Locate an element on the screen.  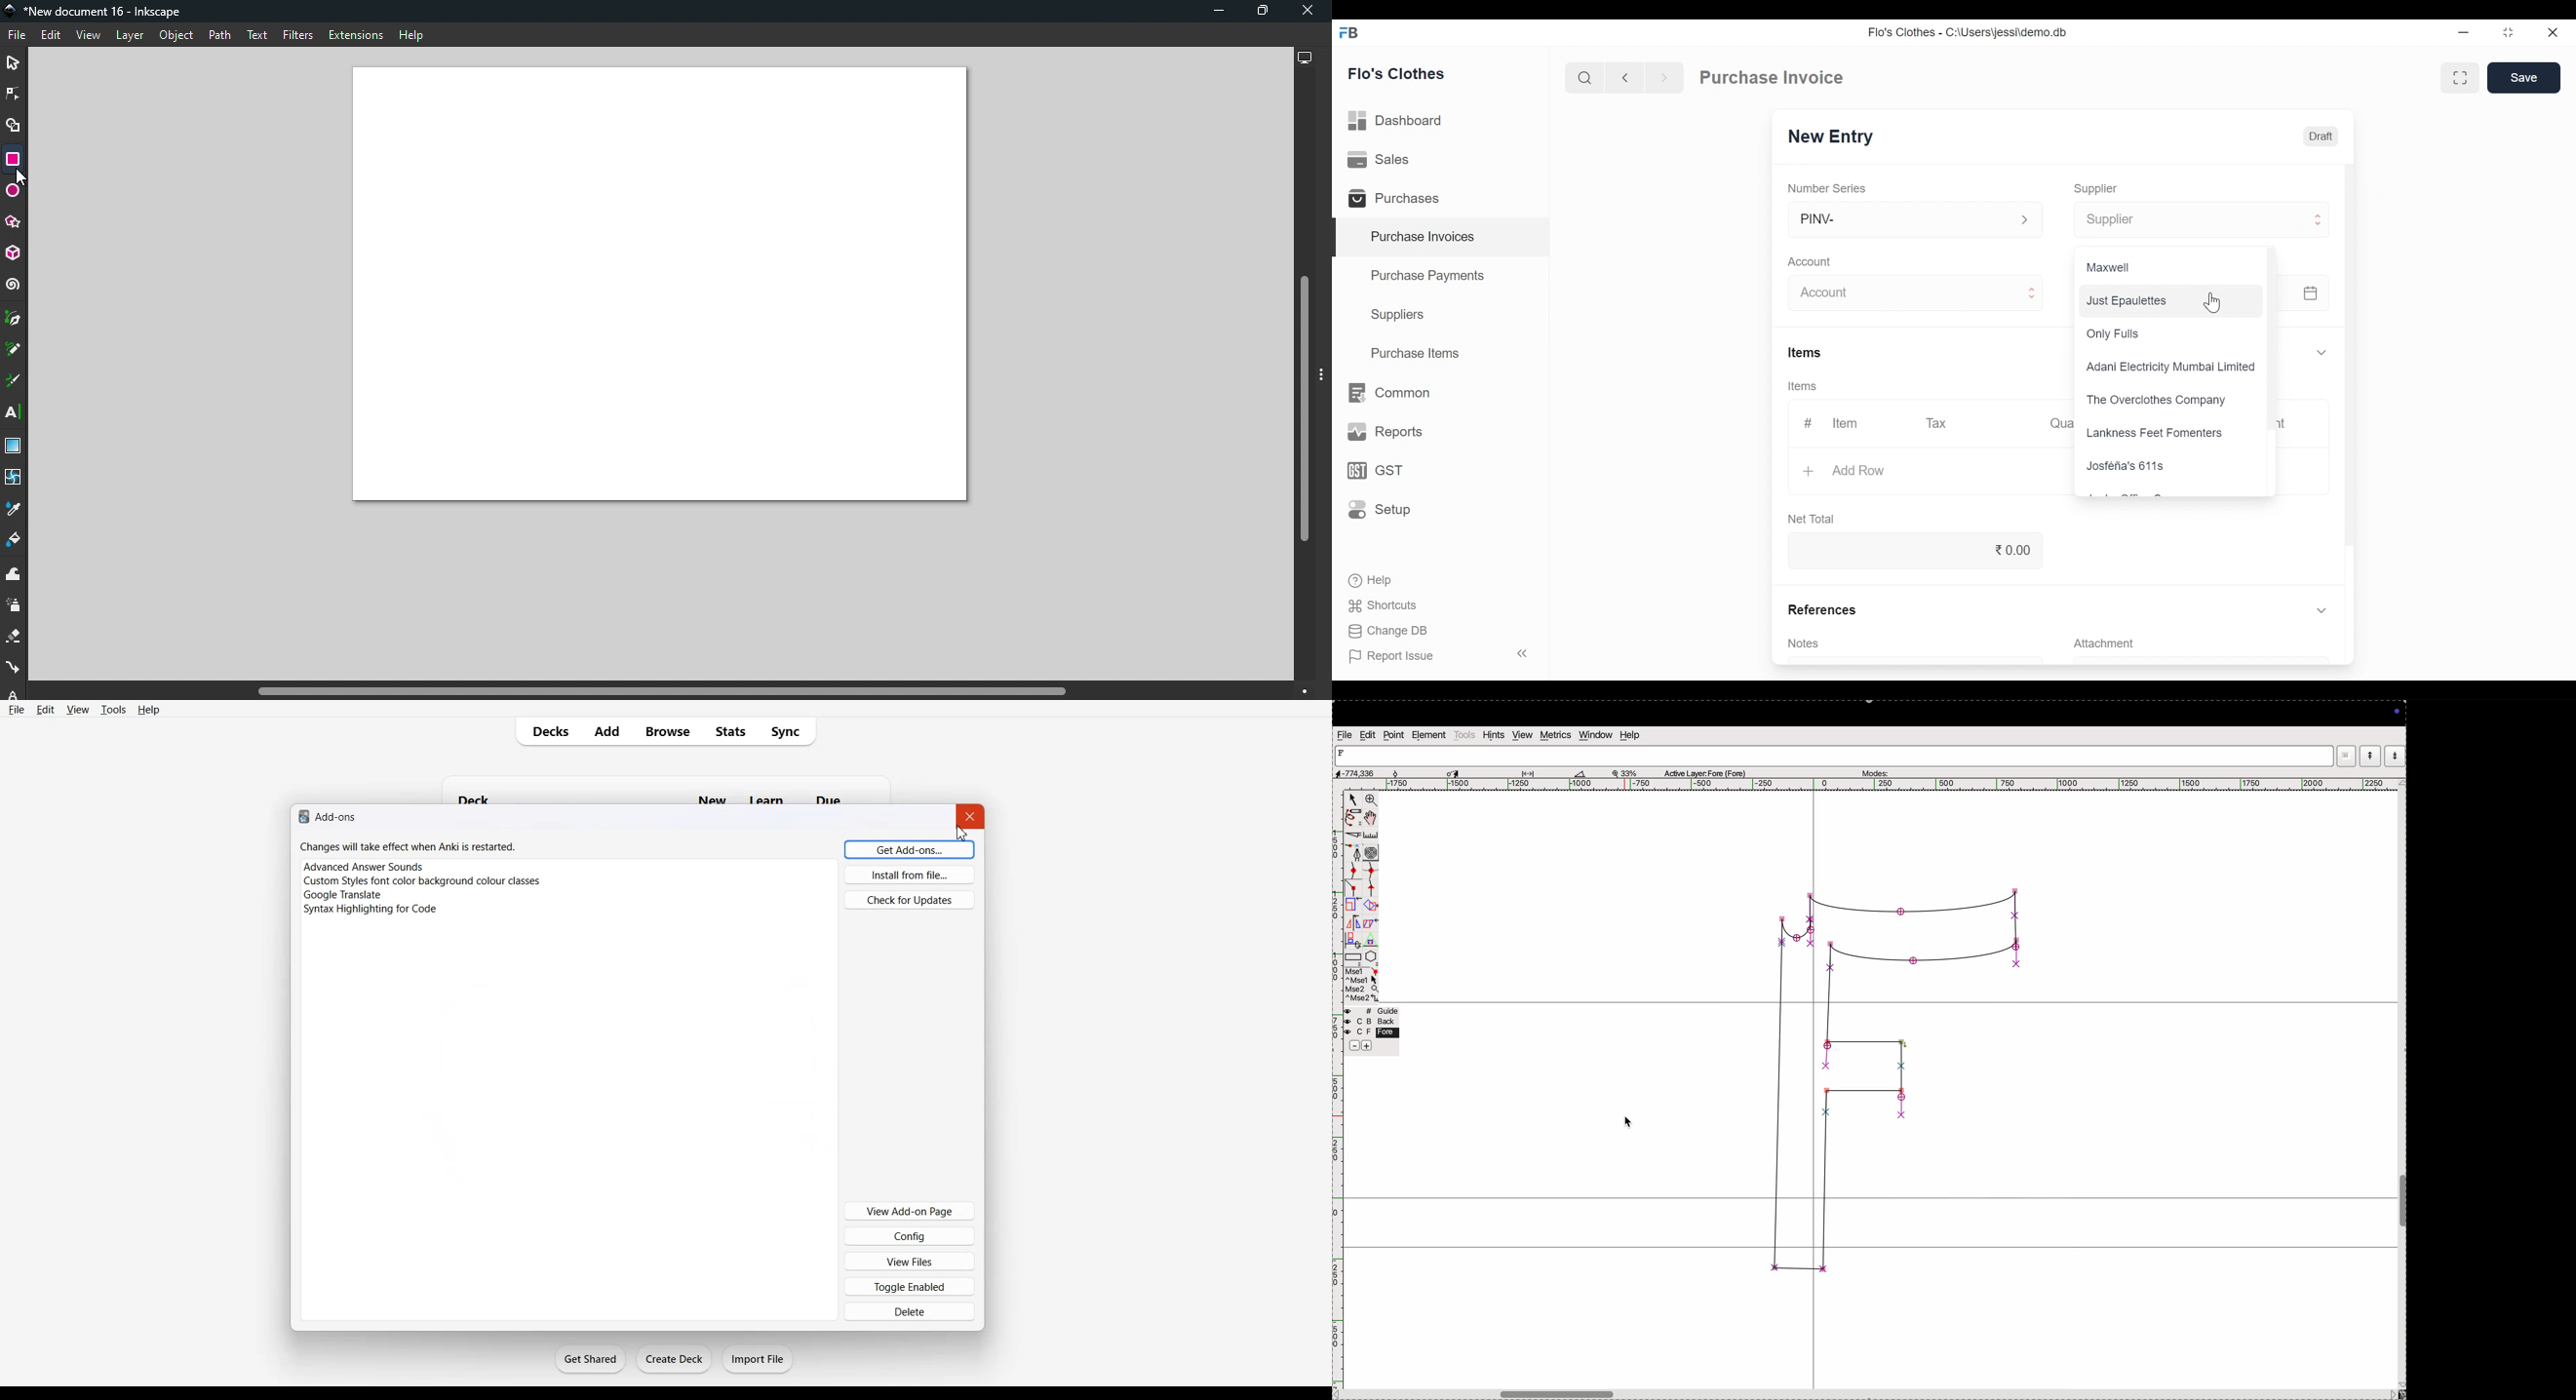
Save is located at coordinates (2525, 78).